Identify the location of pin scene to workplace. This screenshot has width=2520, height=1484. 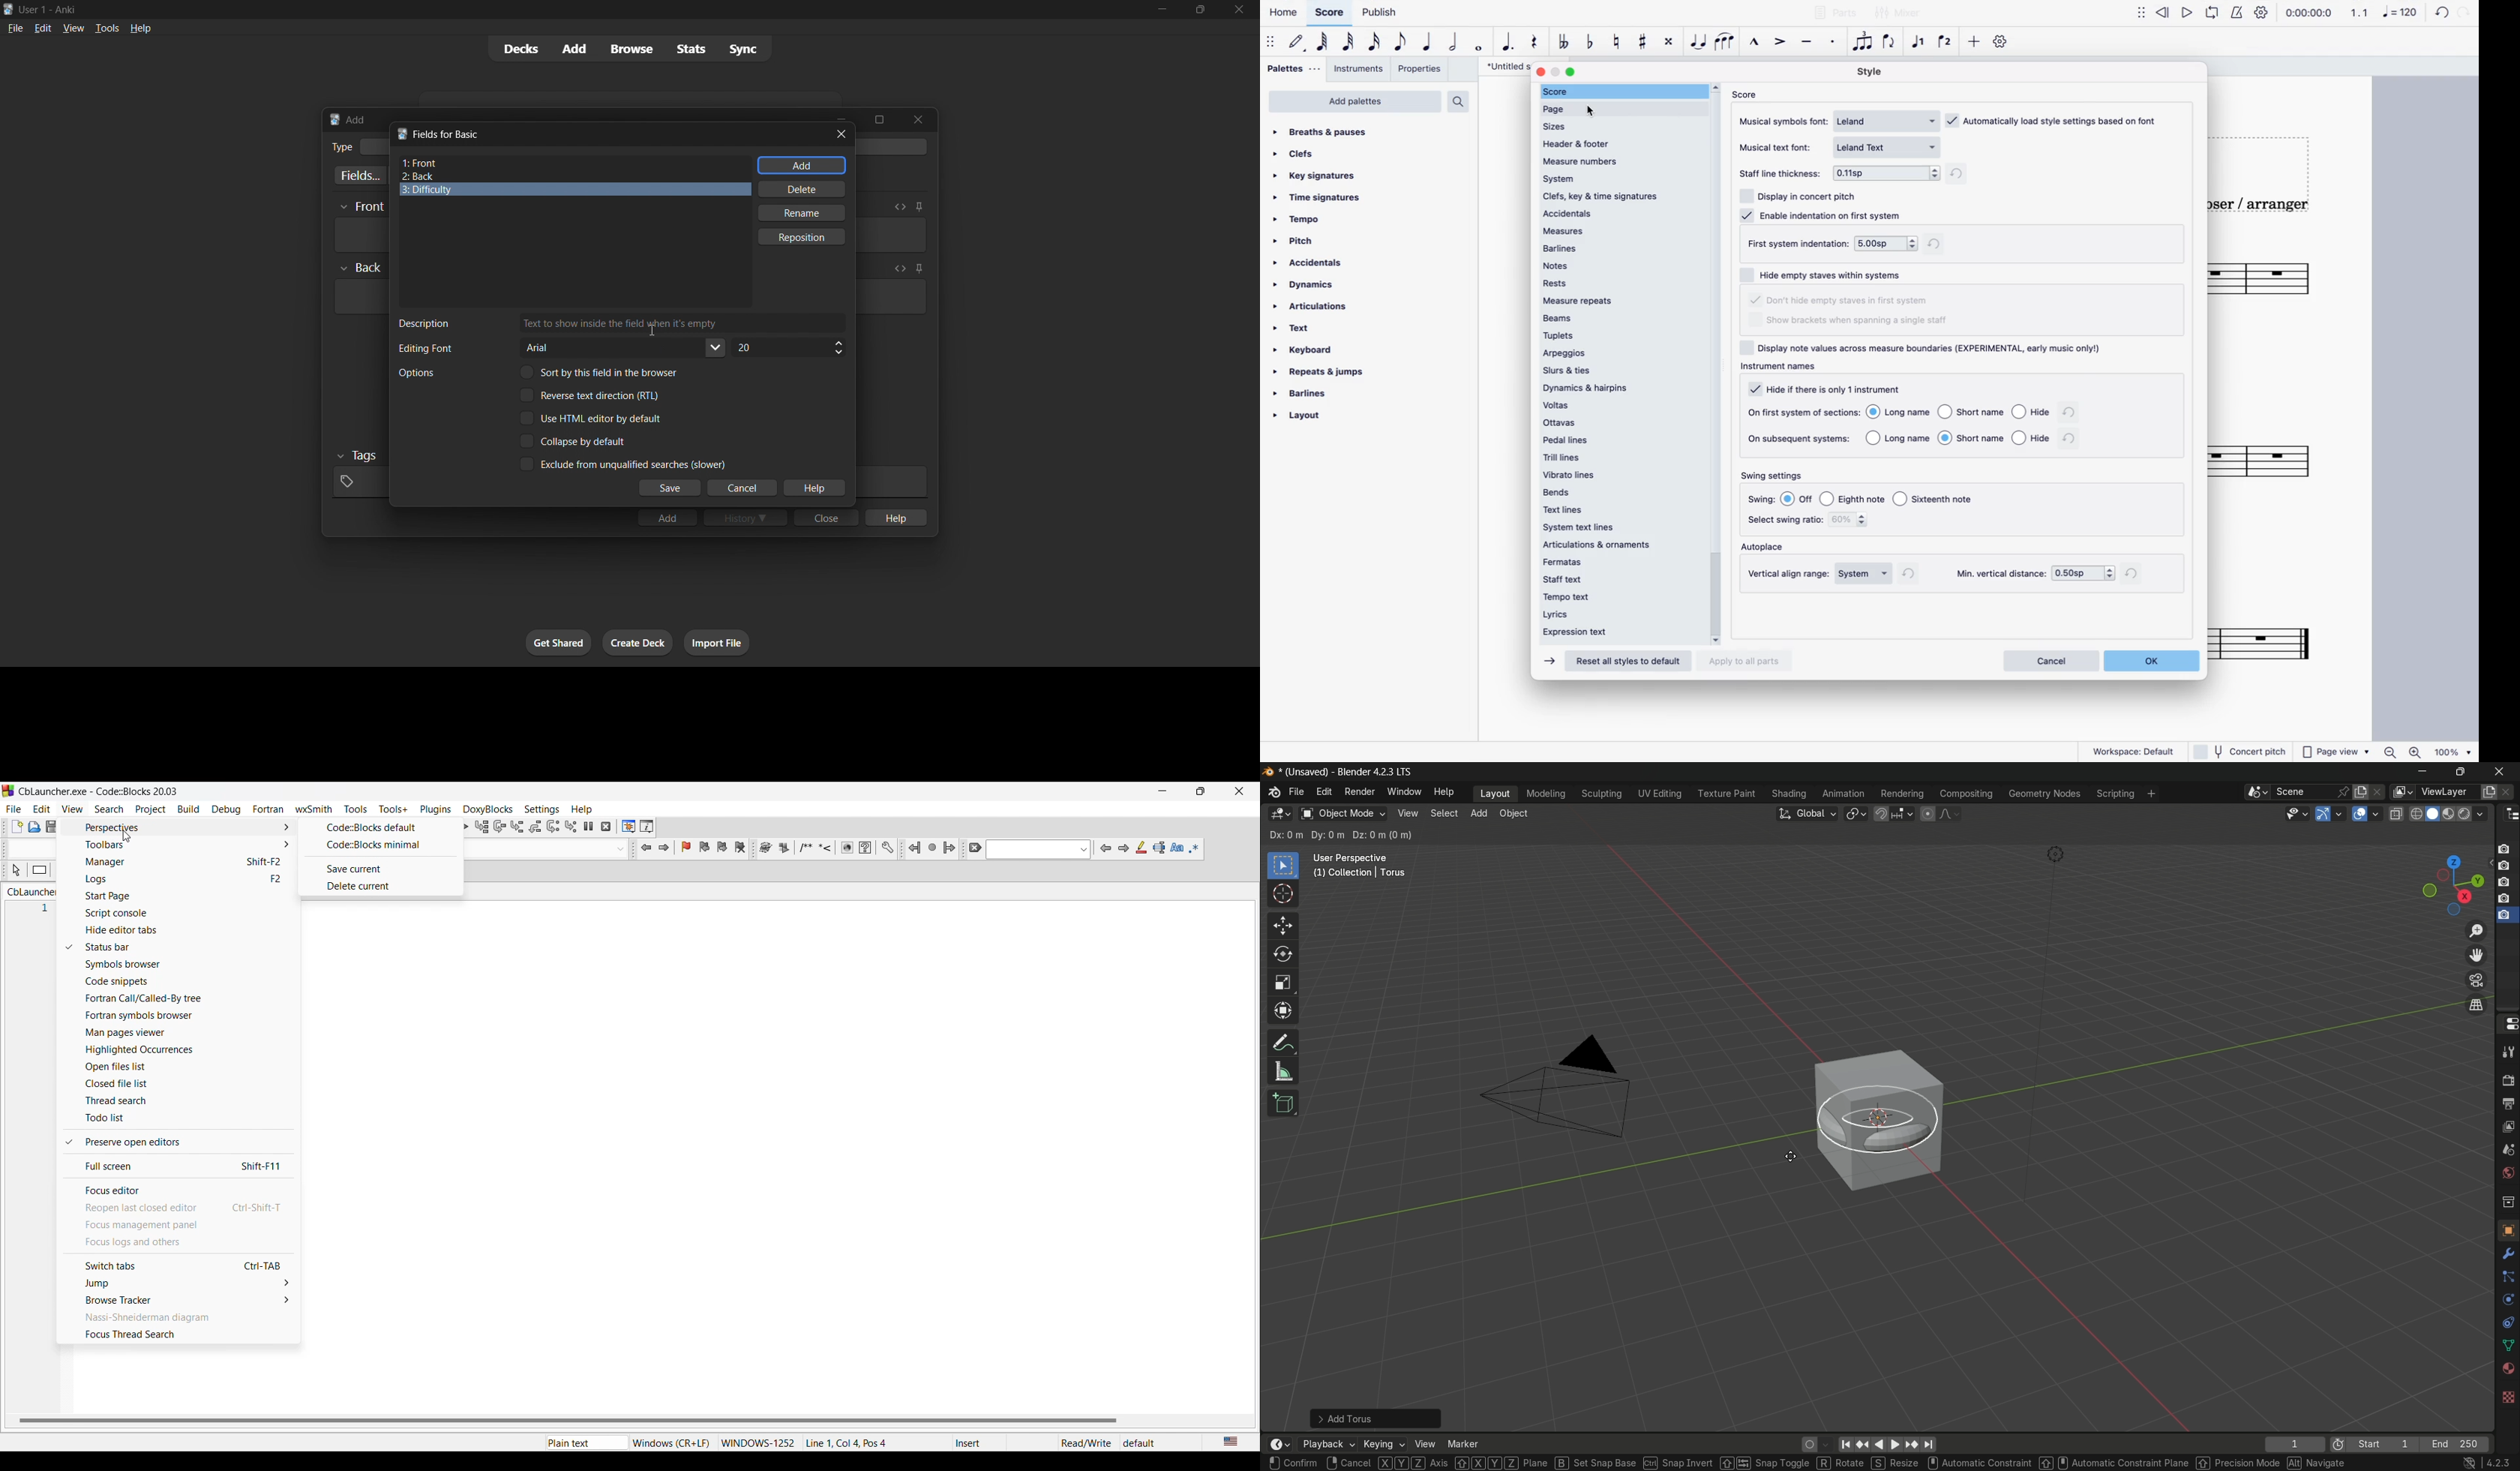
(2343, 792).